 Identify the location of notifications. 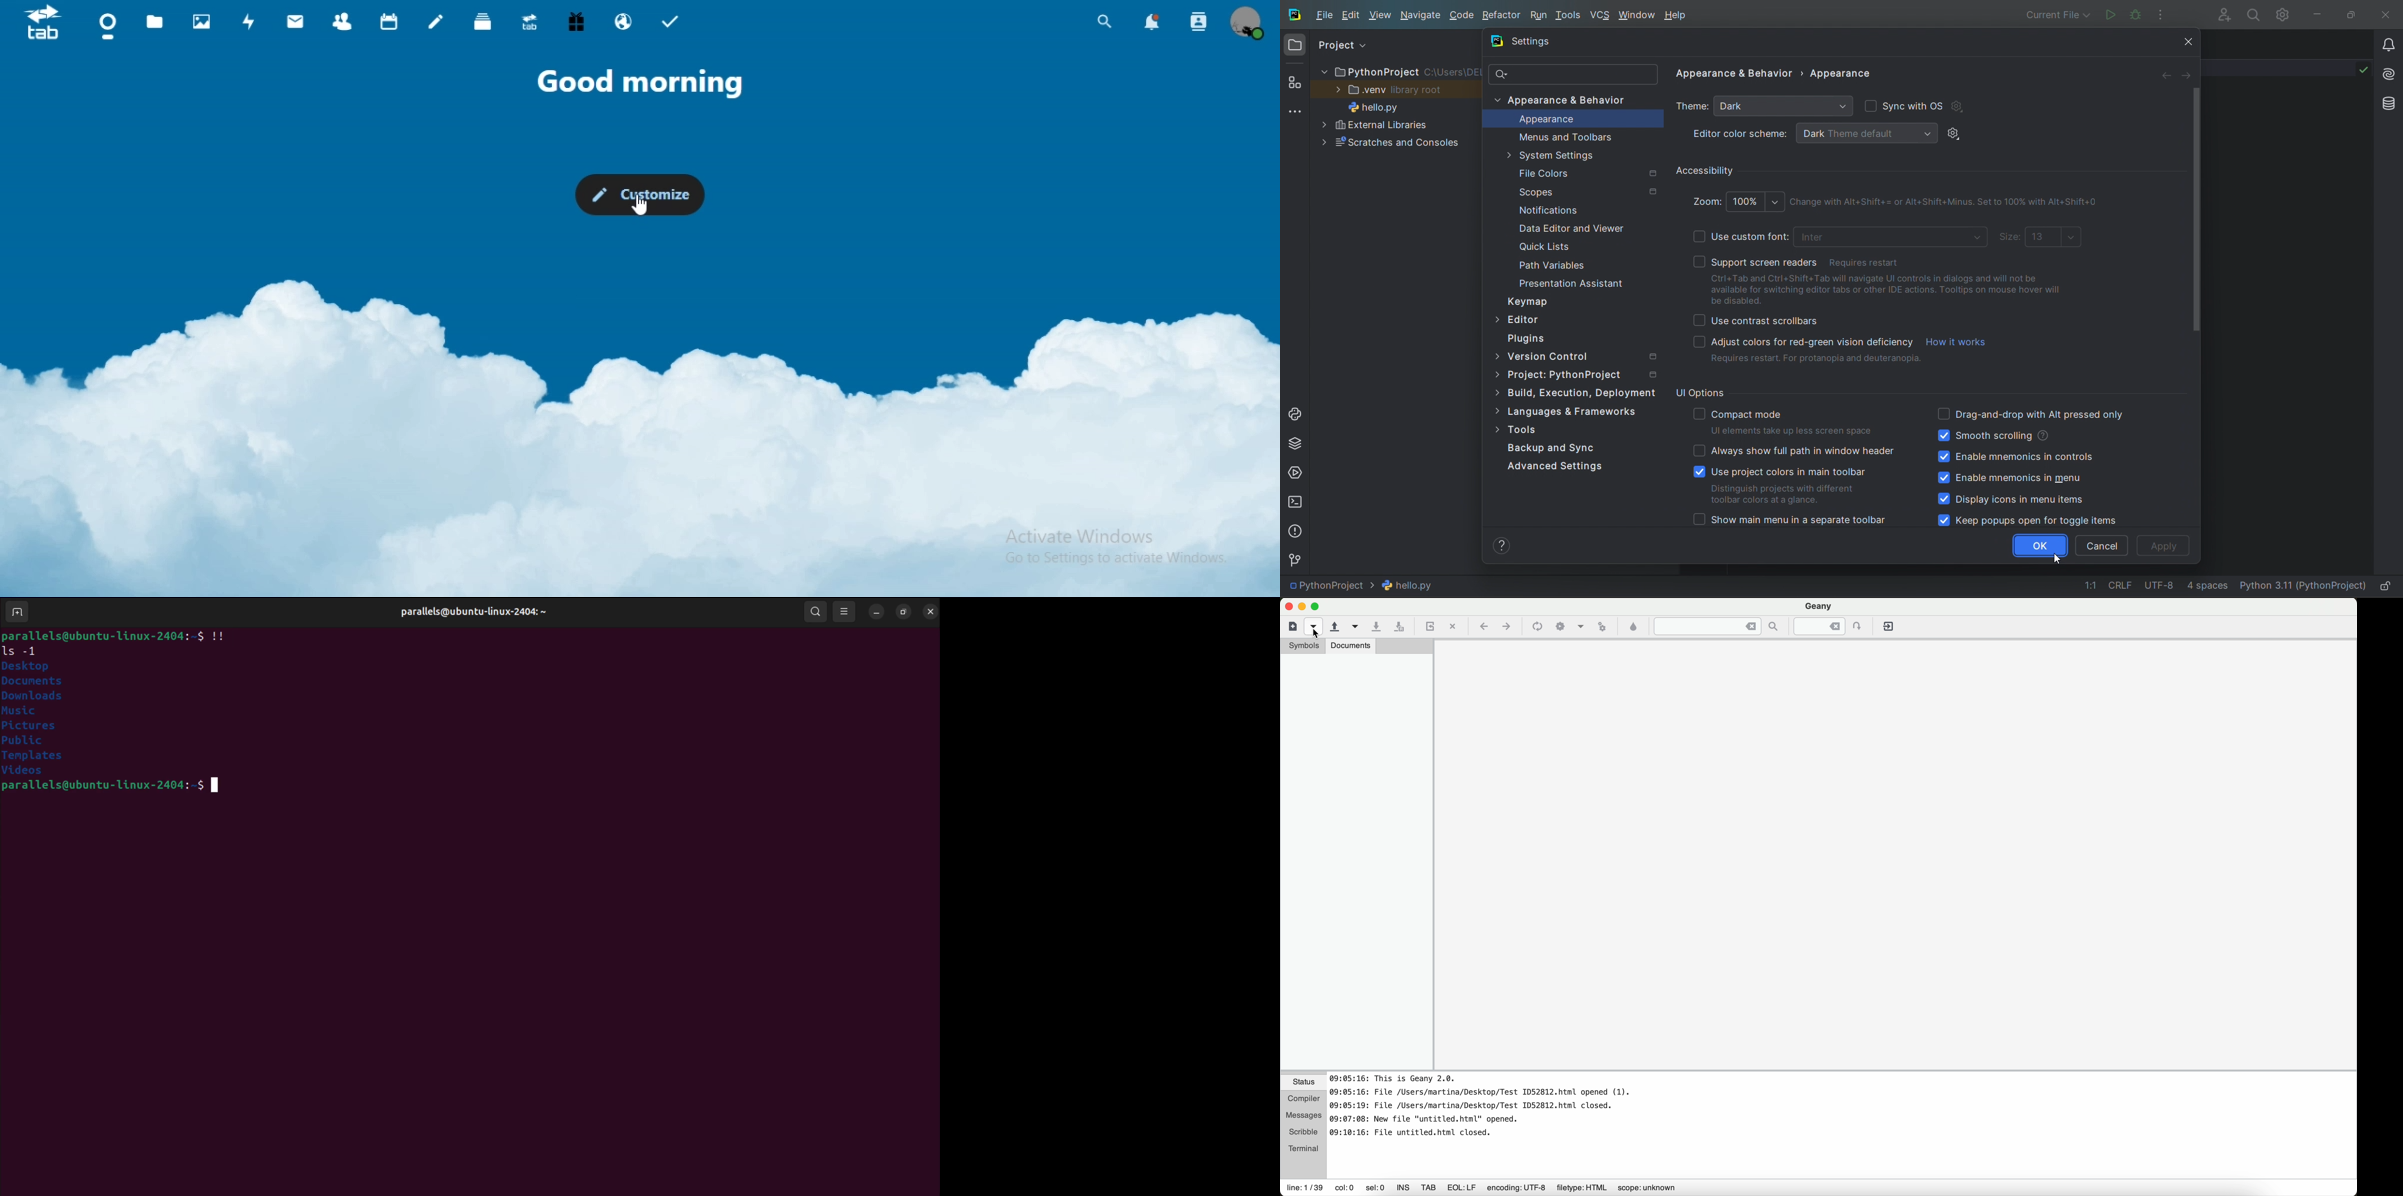
(1149, 22).